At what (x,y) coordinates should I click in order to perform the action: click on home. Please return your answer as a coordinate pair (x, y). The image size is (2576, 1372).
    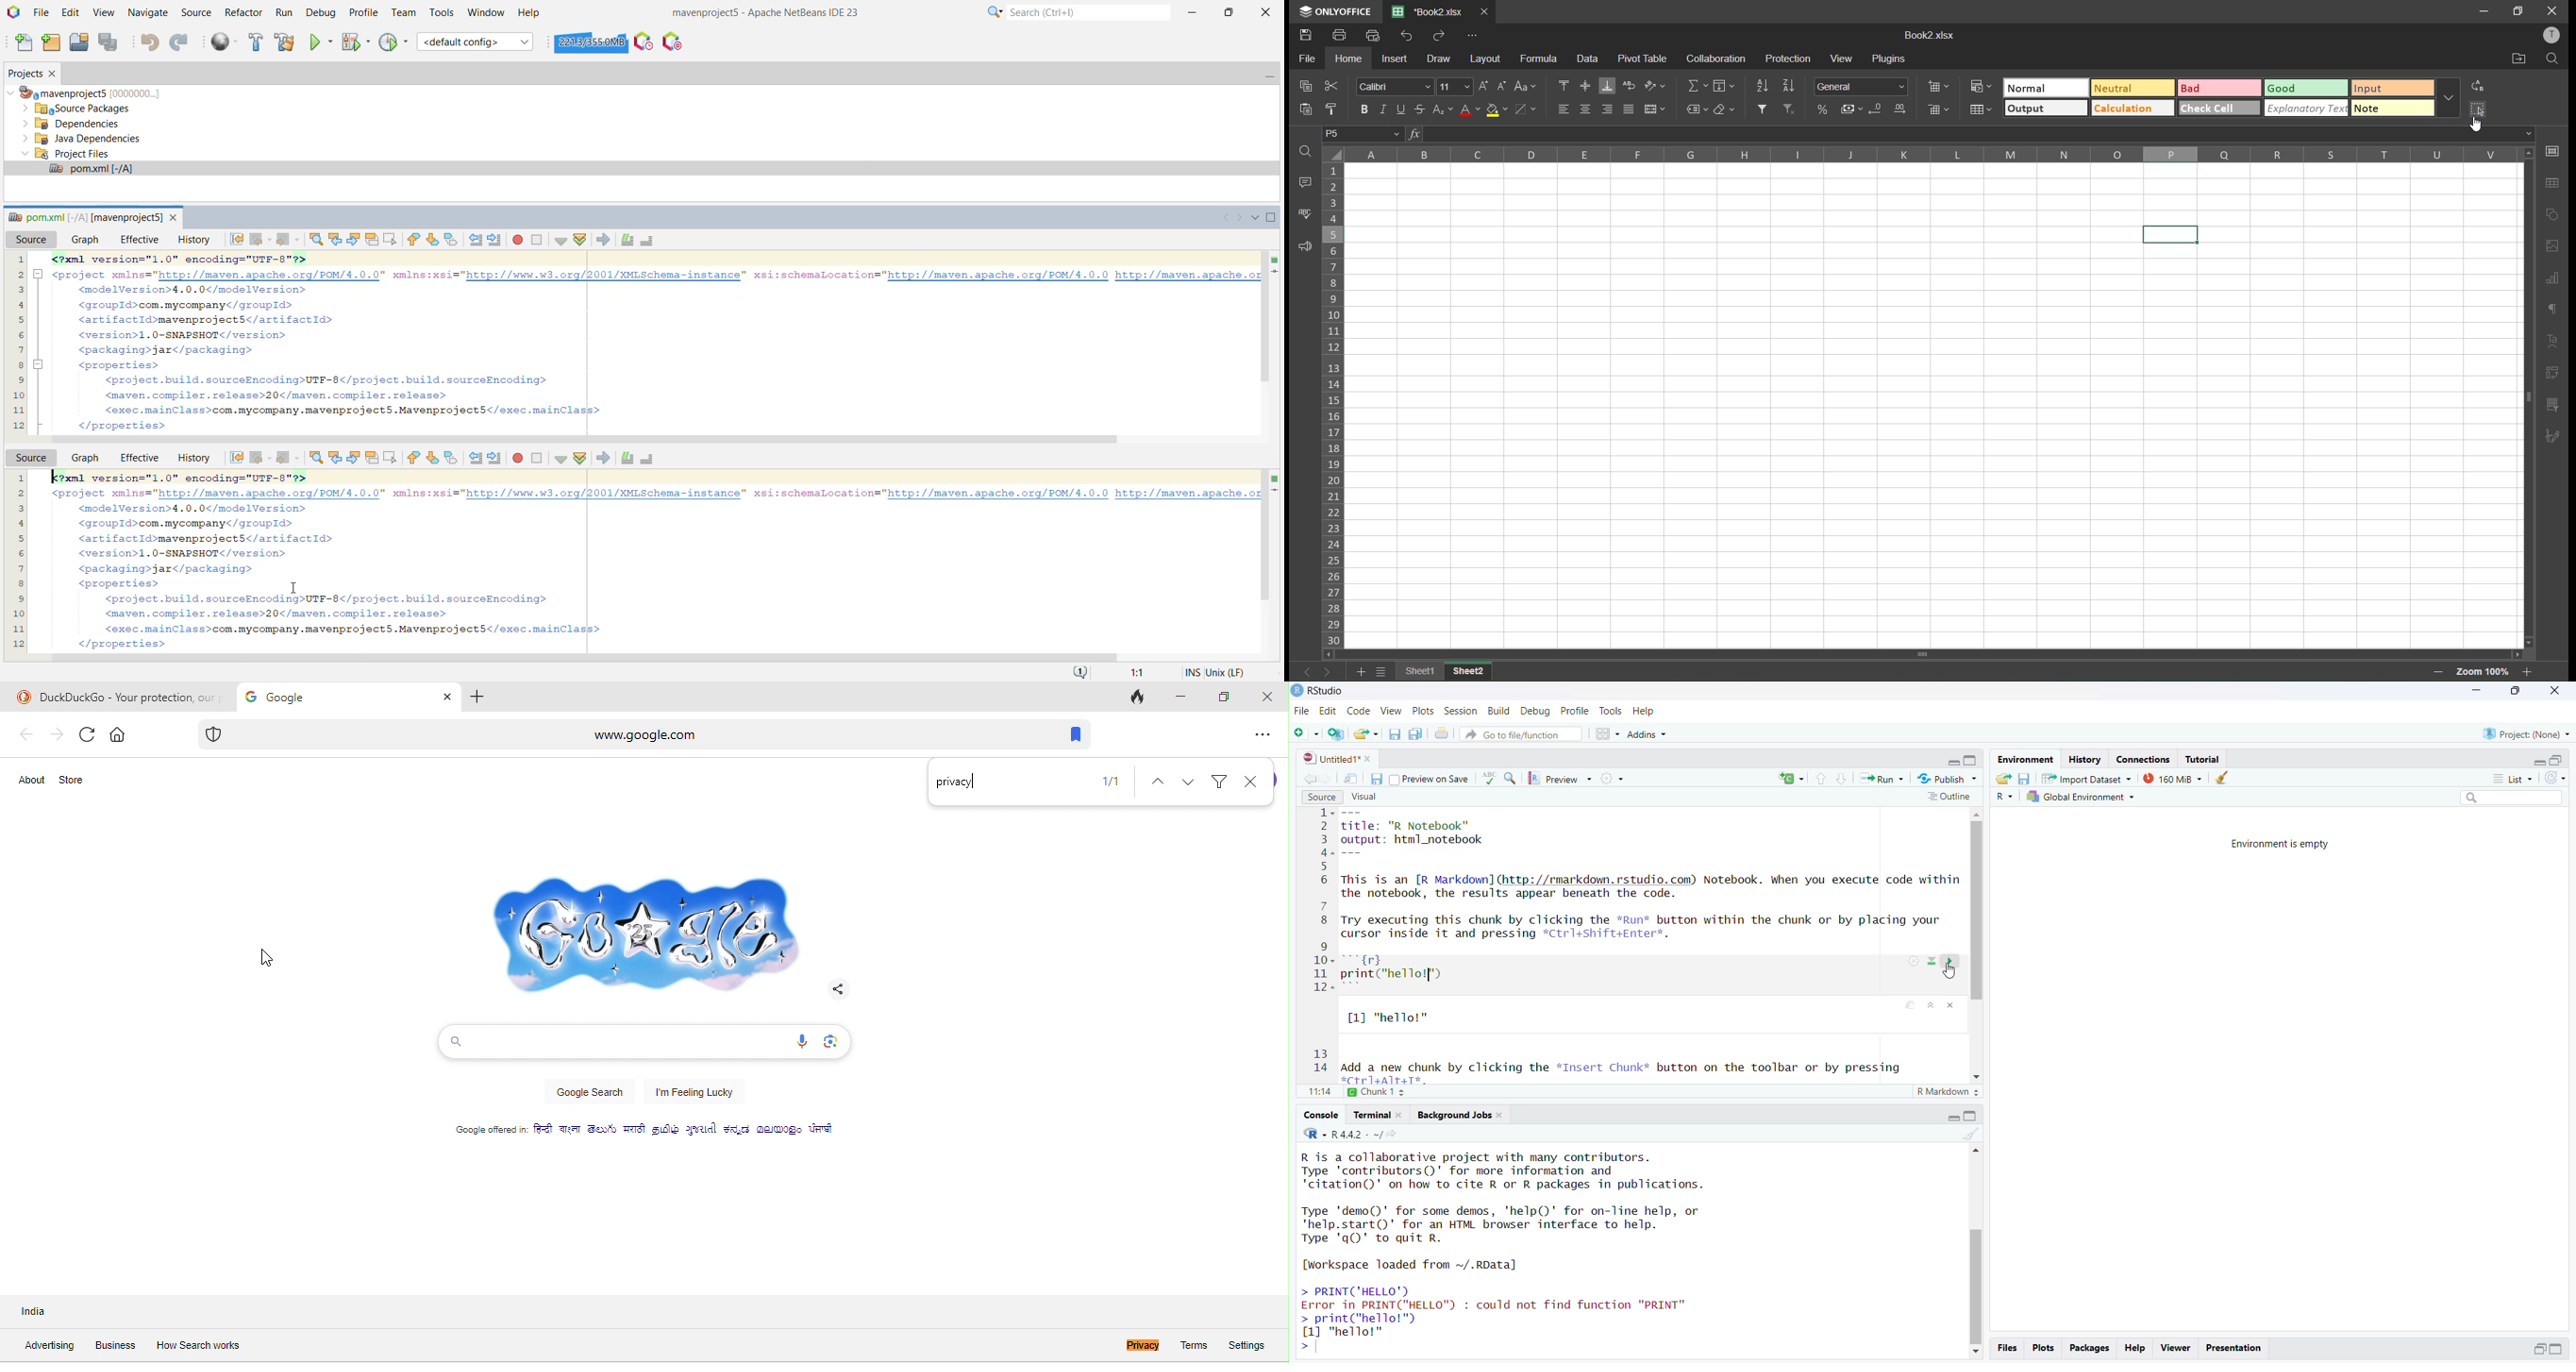
    Looking at the image, I should click on (120, 732).